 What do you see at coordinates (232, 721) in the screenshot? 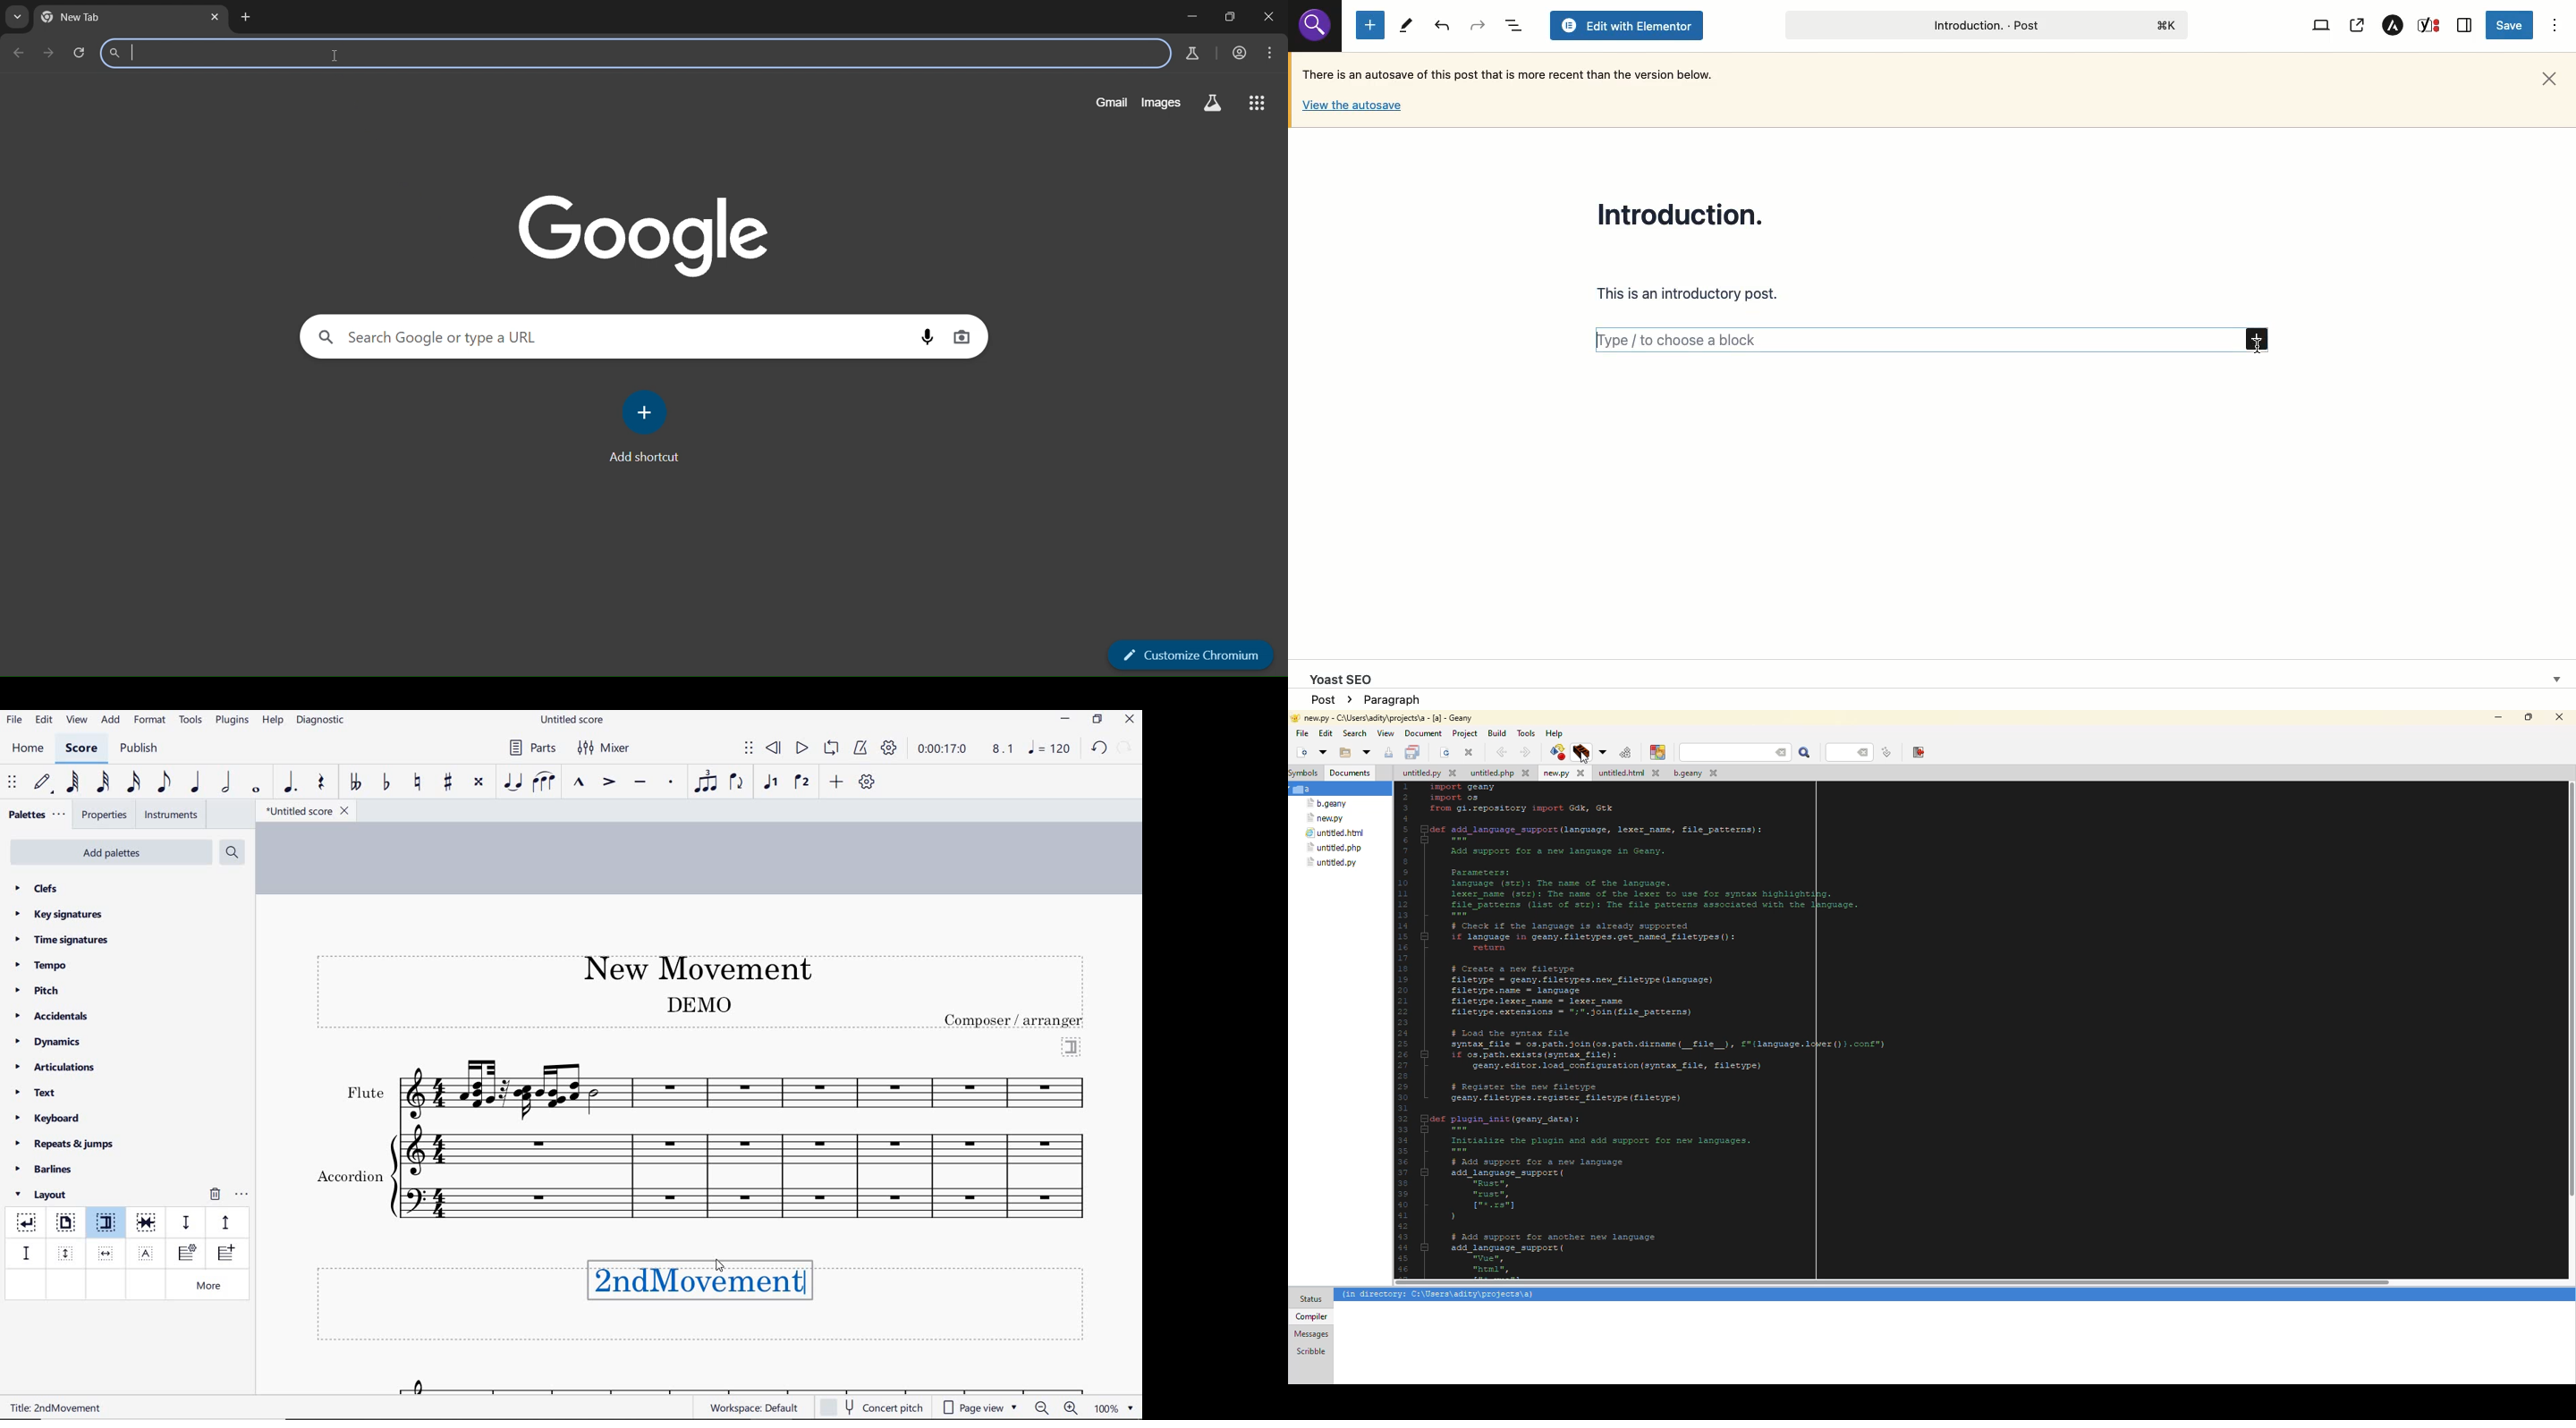
I see `plugins` at bounding box center [232, 721].